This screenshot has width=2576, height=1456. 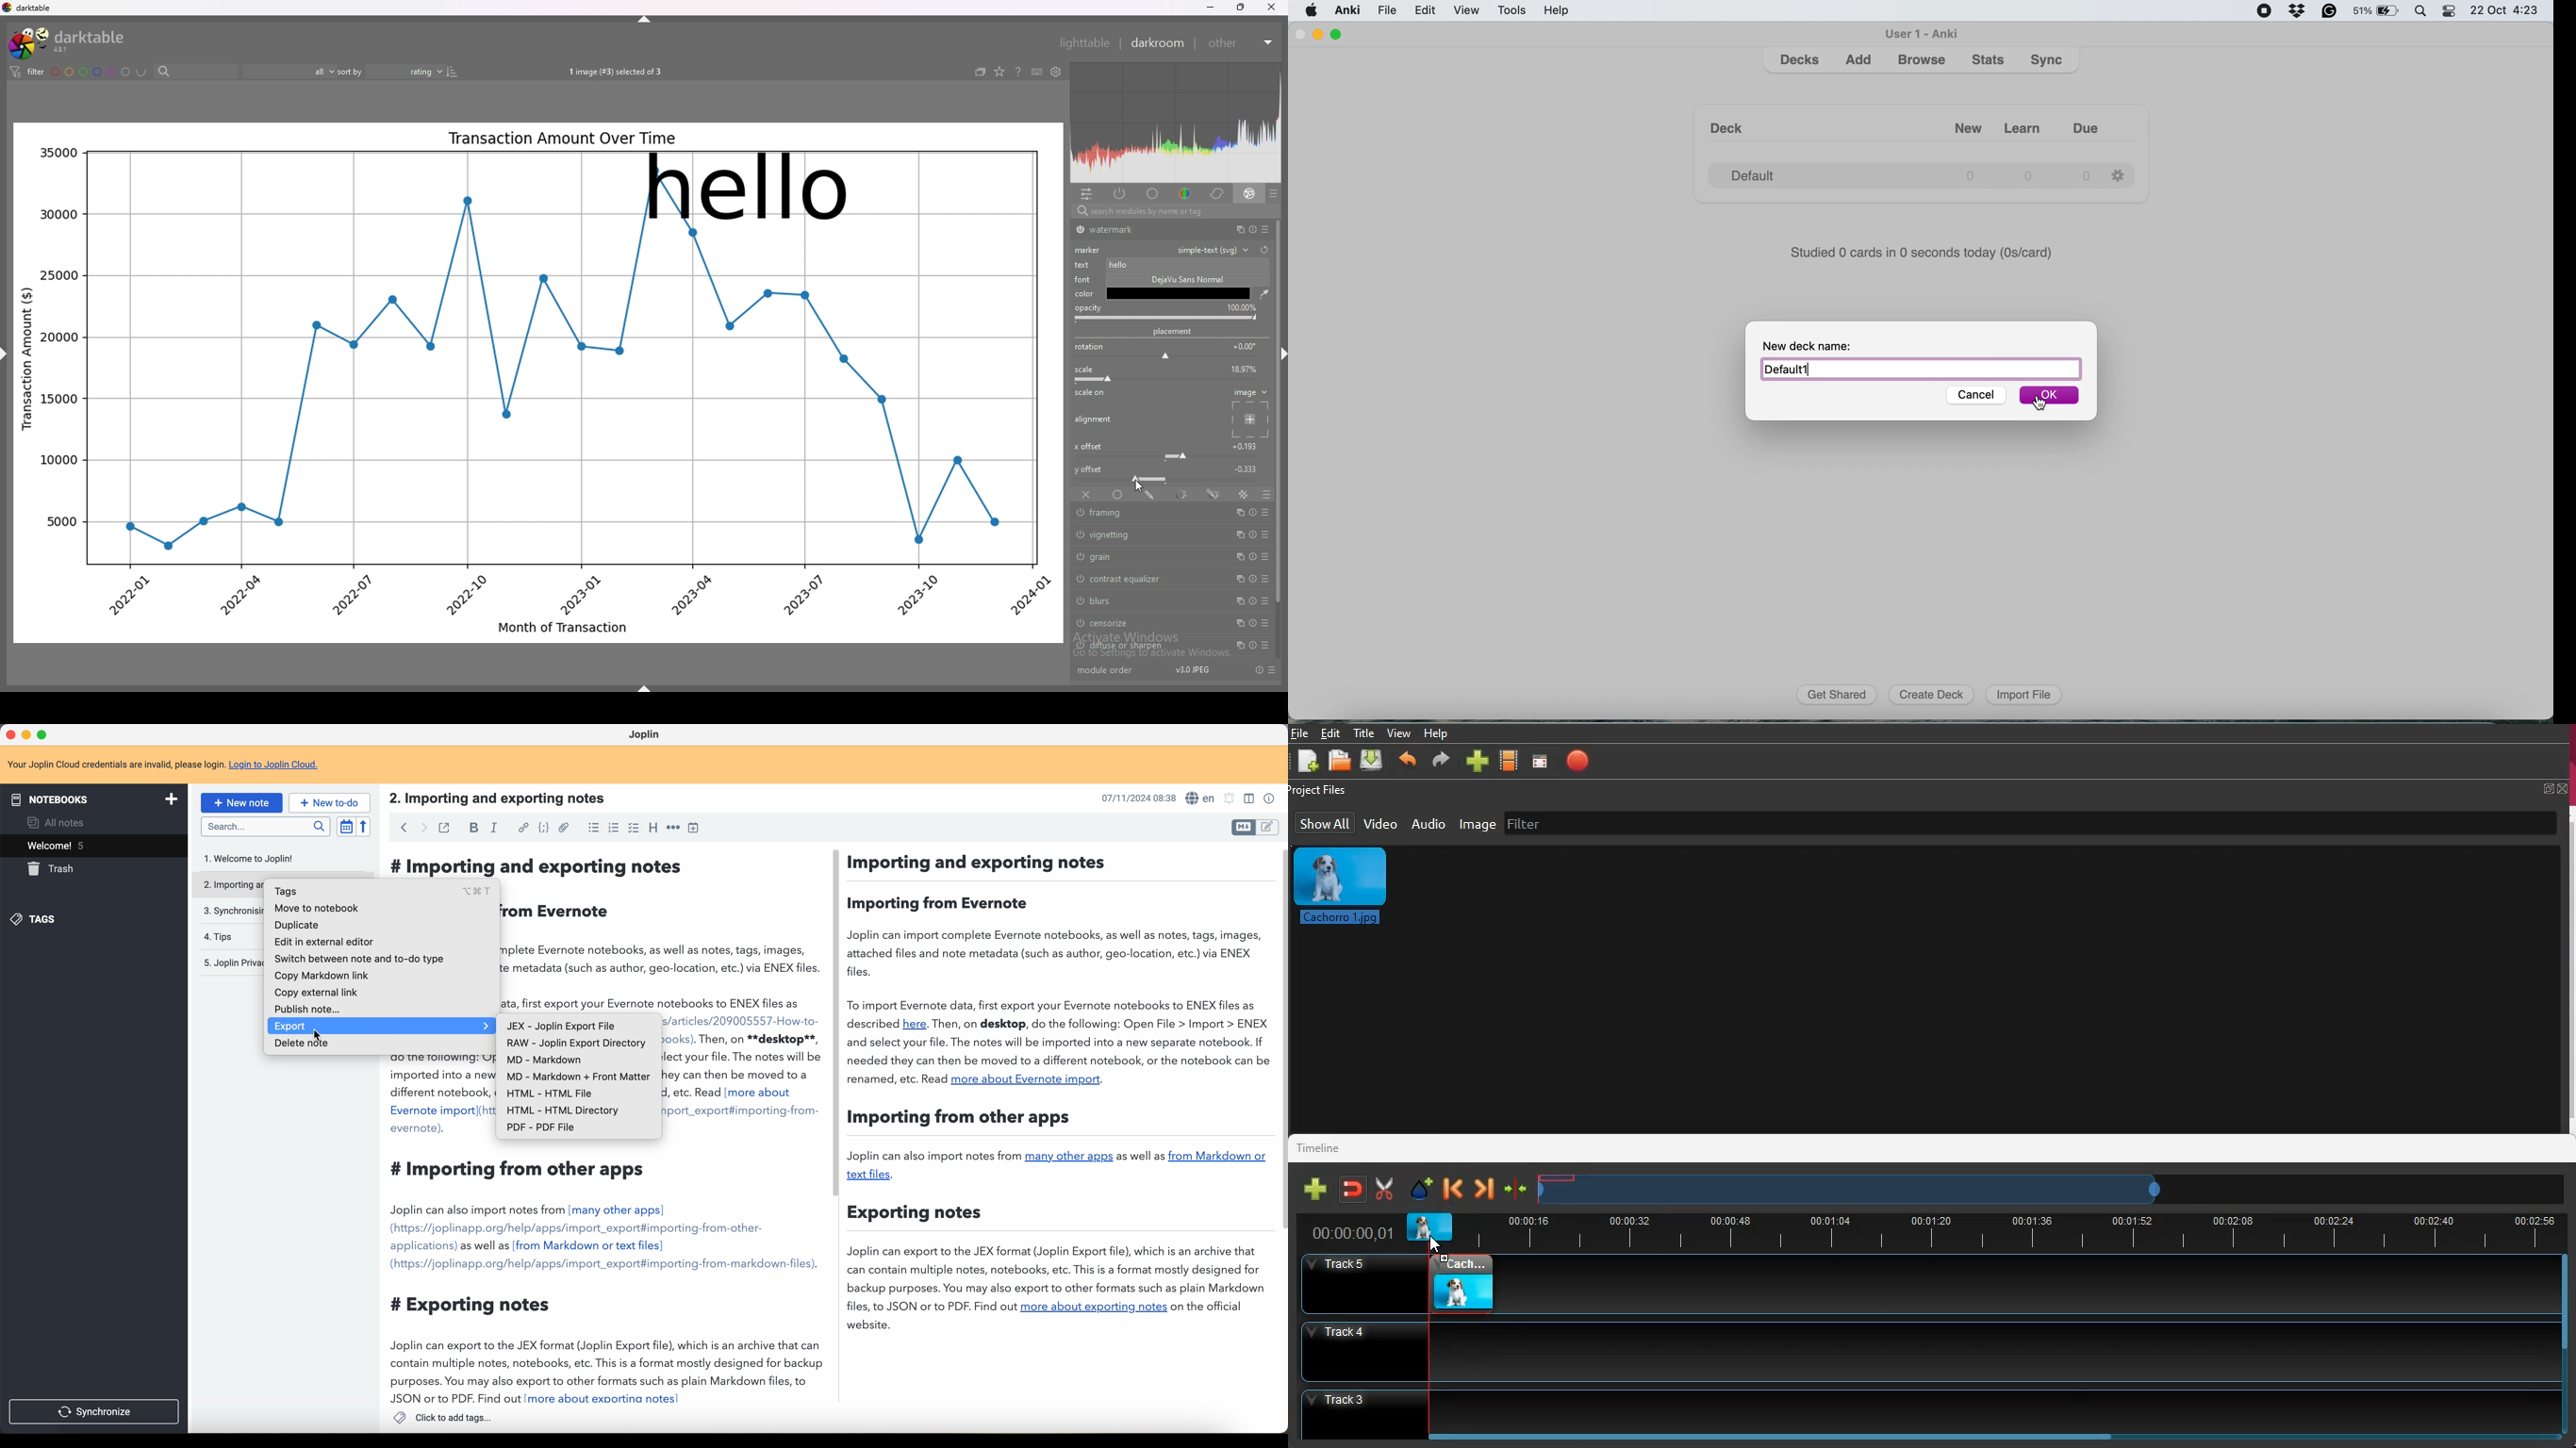 What do you see at coordinates (1058, 1095) in the screenshot?
I see `Importing and exporting notes: Joplin can important complete Evernote notebooks, as well as notes, tags, images, attached files and note metadata (such as as author, geo-location, etc) vía ENEX files. To import Evernote data, first export your Evernote notebooks to ENEX files aside described (here)…` at bounding box center [1058, 1095].